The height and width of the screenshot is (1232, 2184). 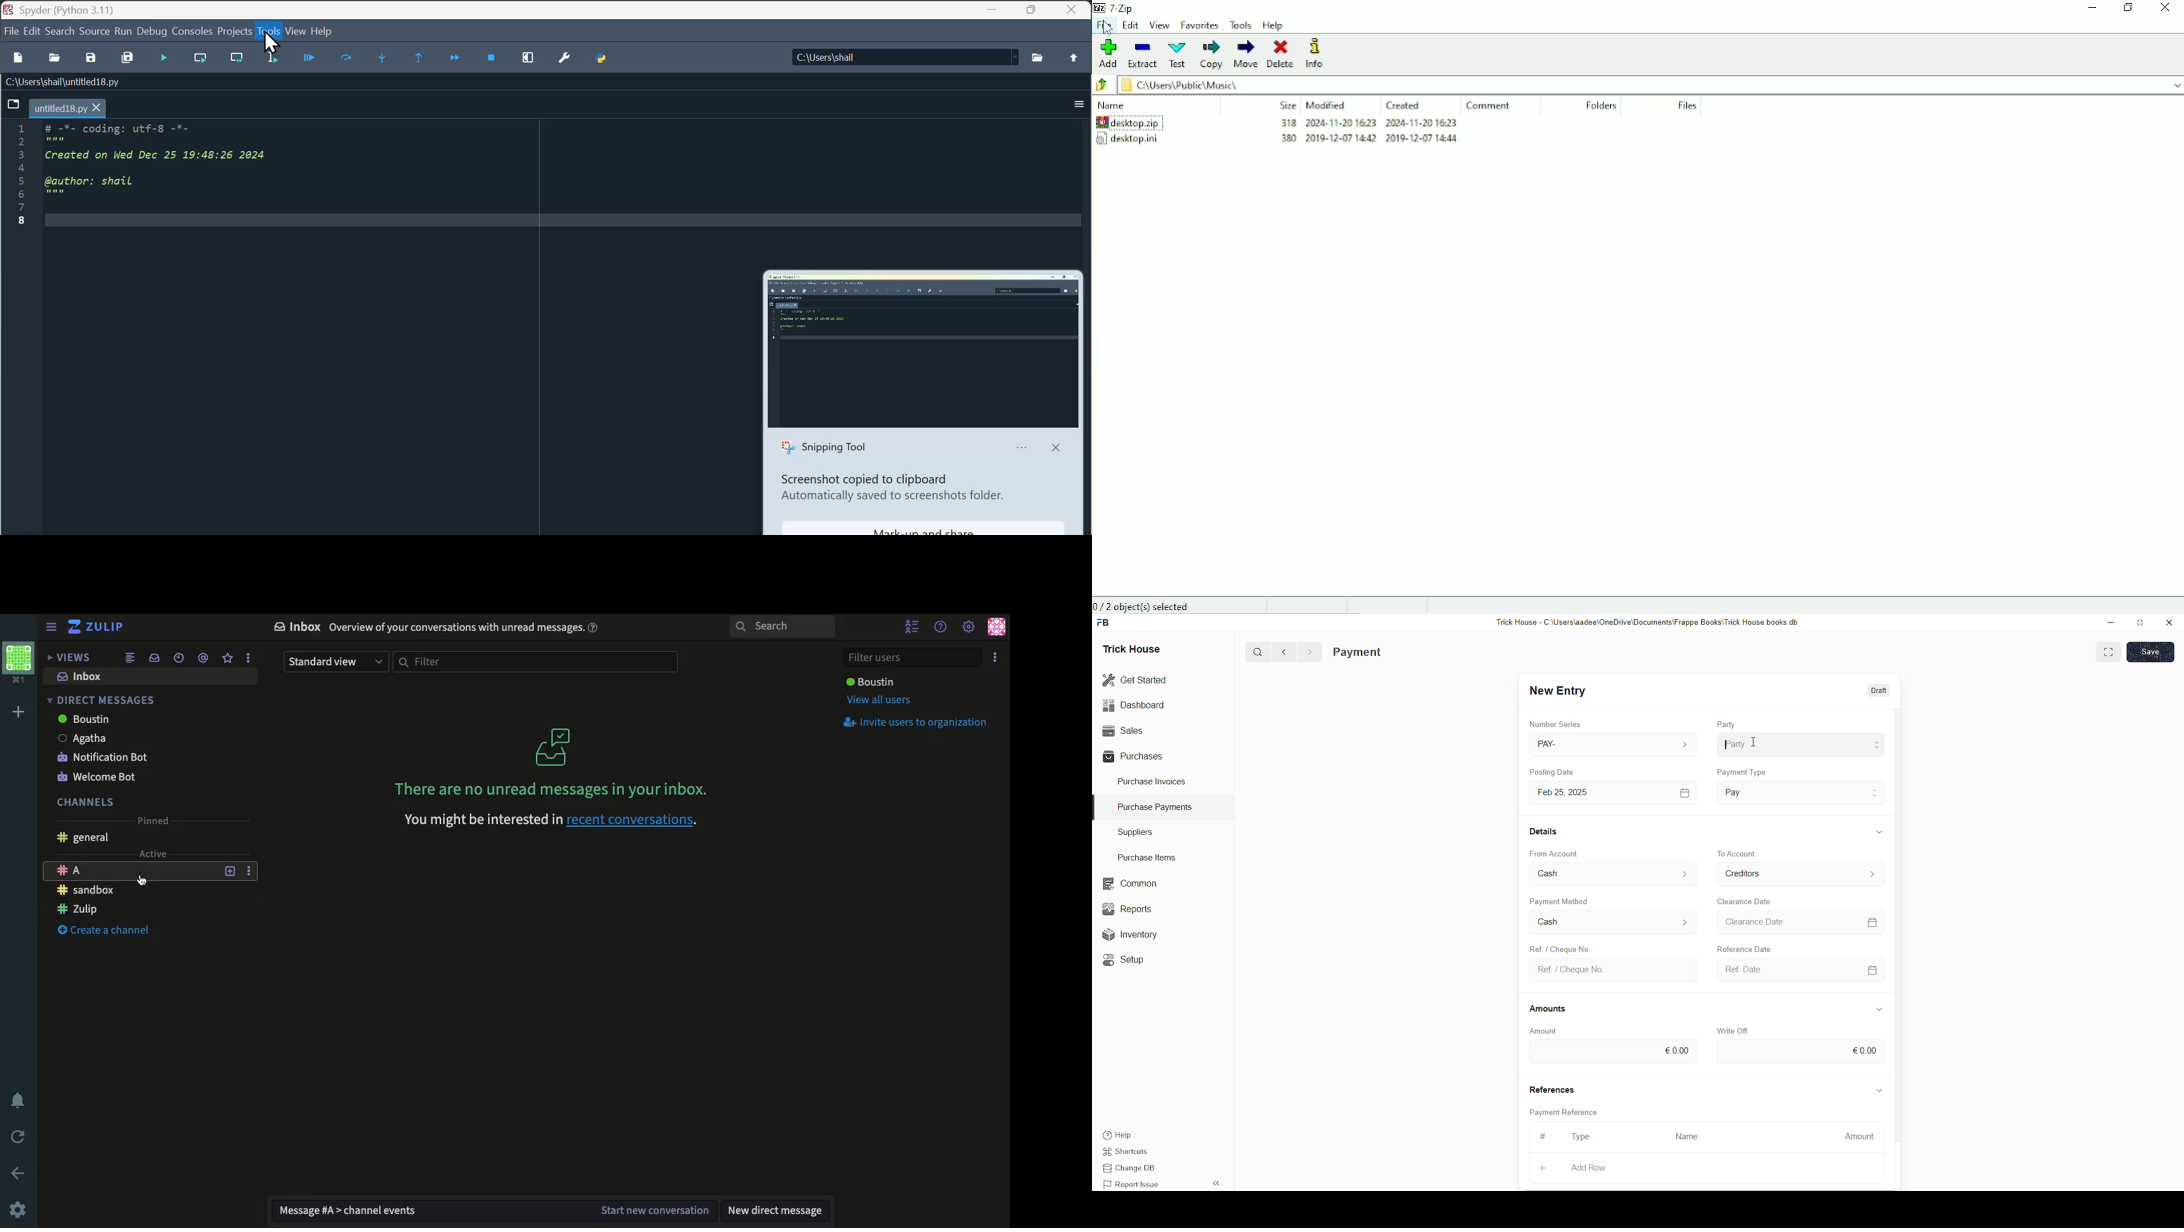 I want to click on Dashboard, so click(x=1136, y=705).